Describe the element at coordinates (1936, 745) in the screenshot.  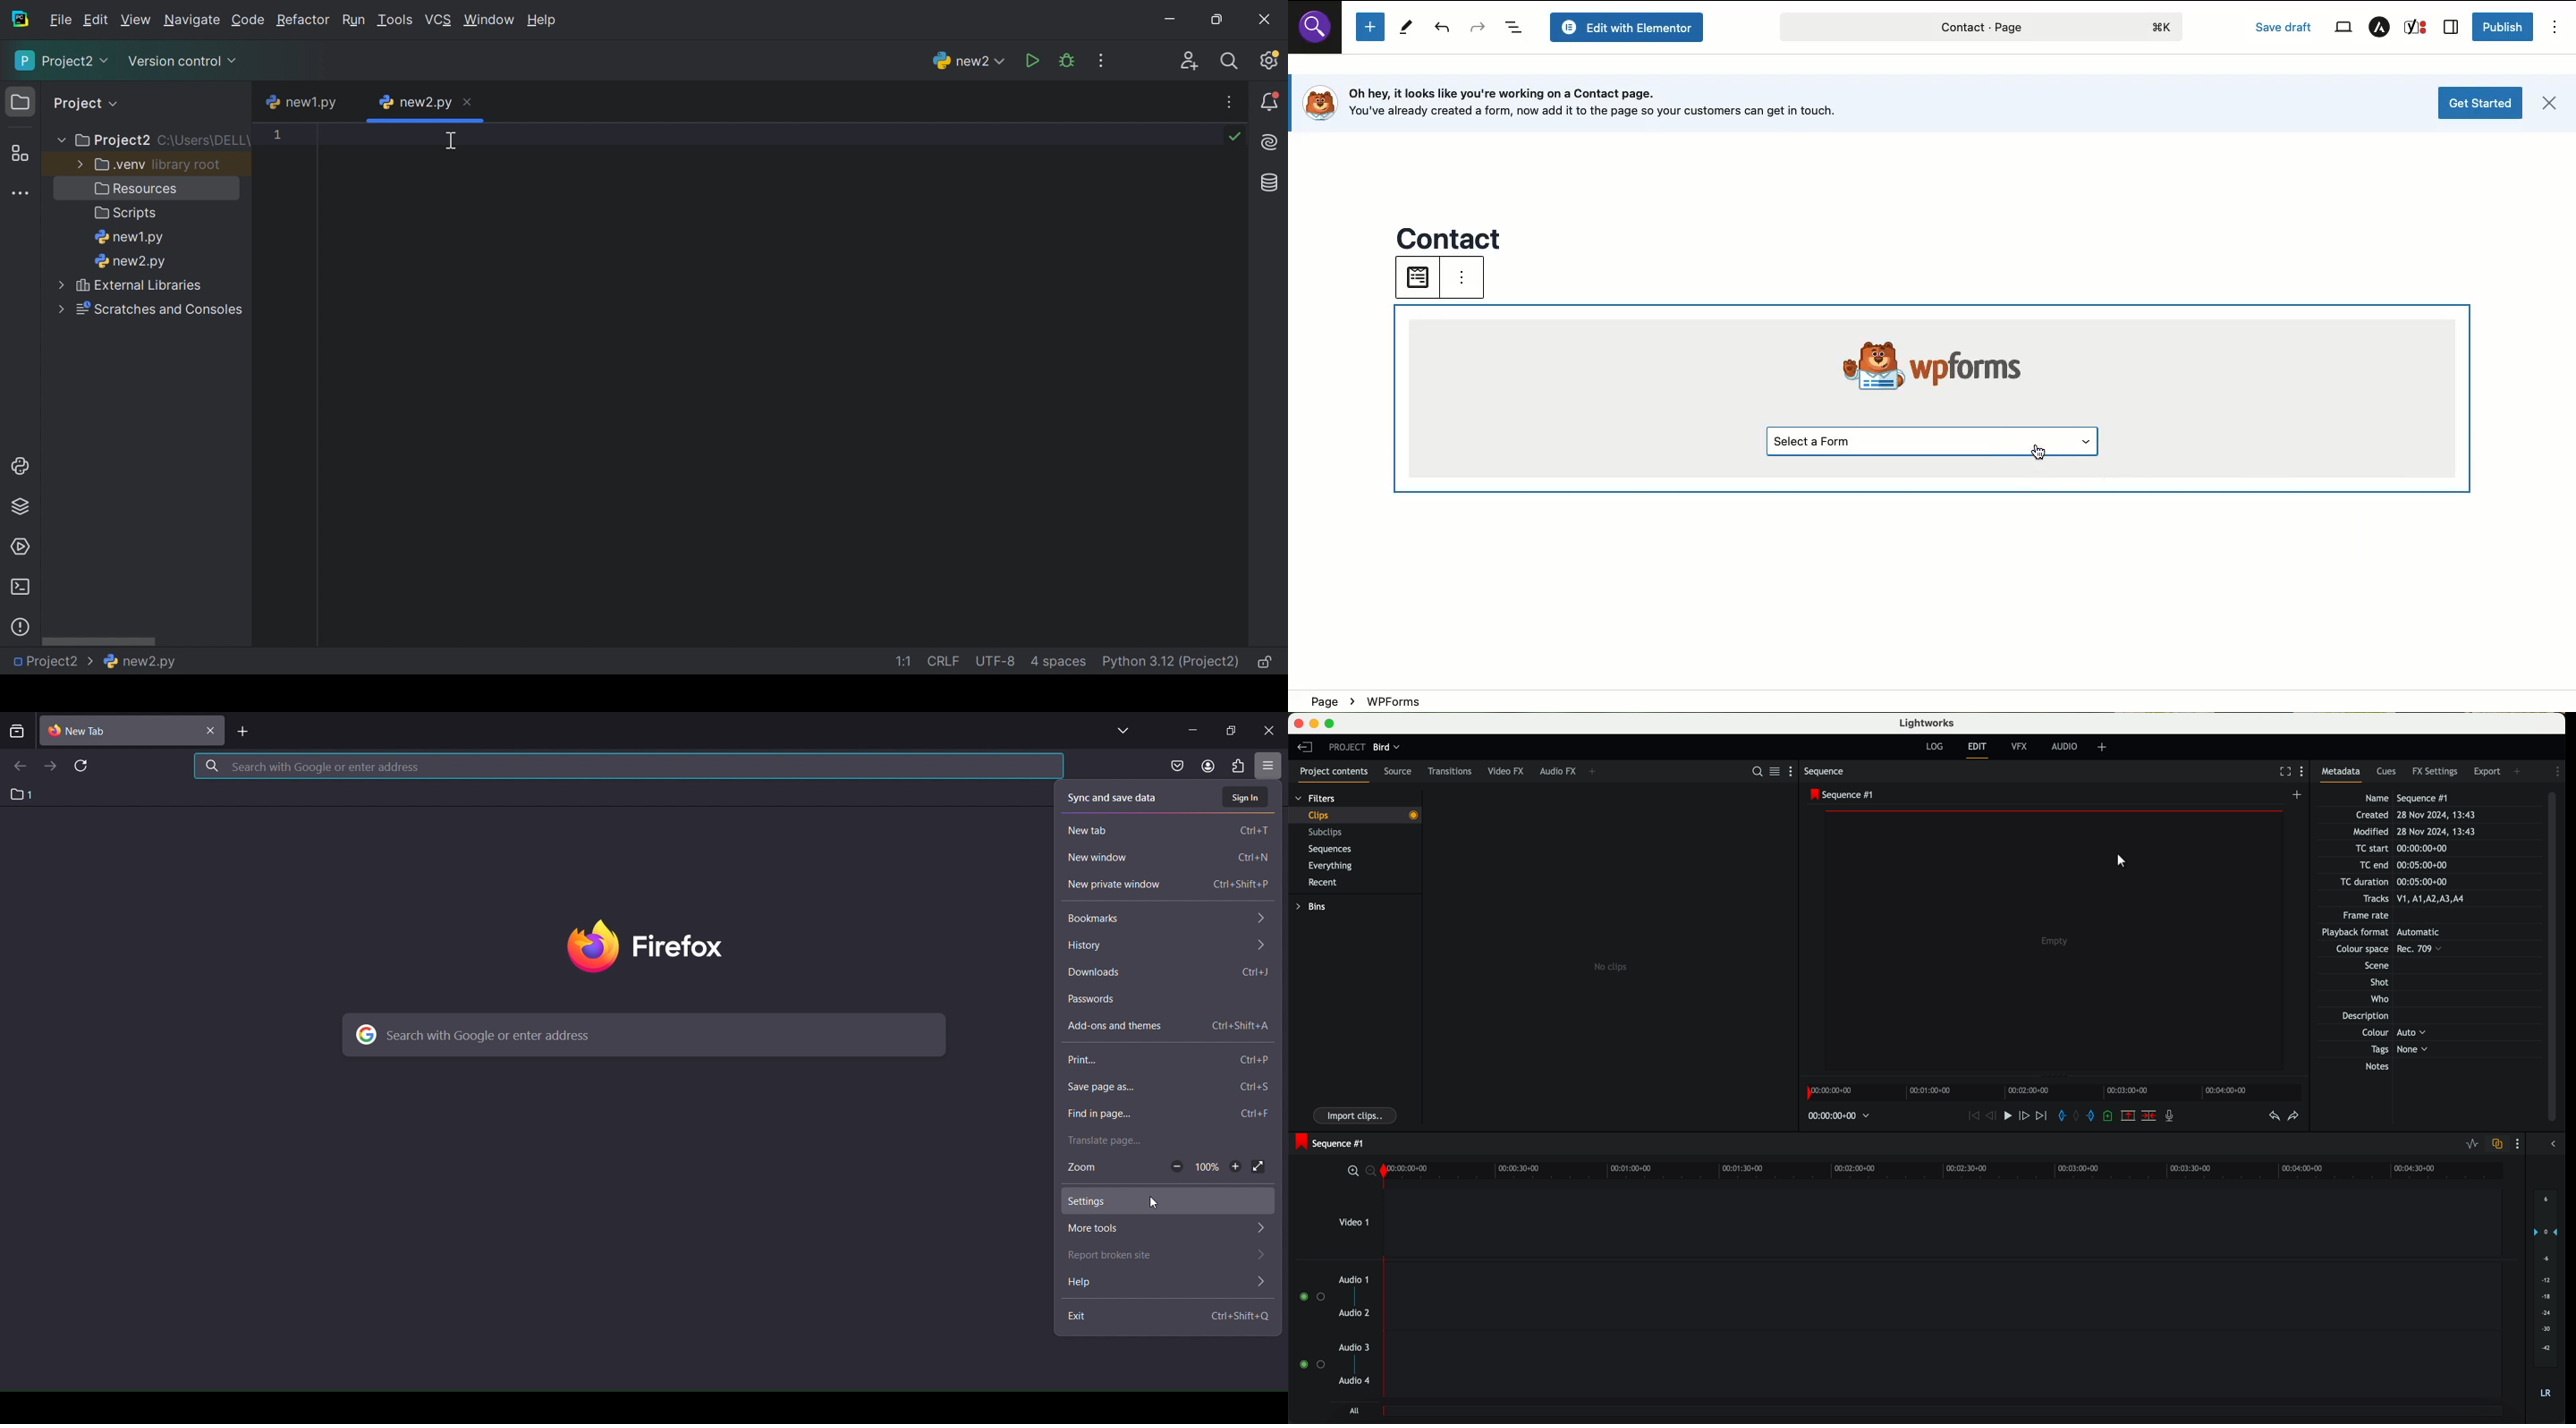
I see `log` at that location.